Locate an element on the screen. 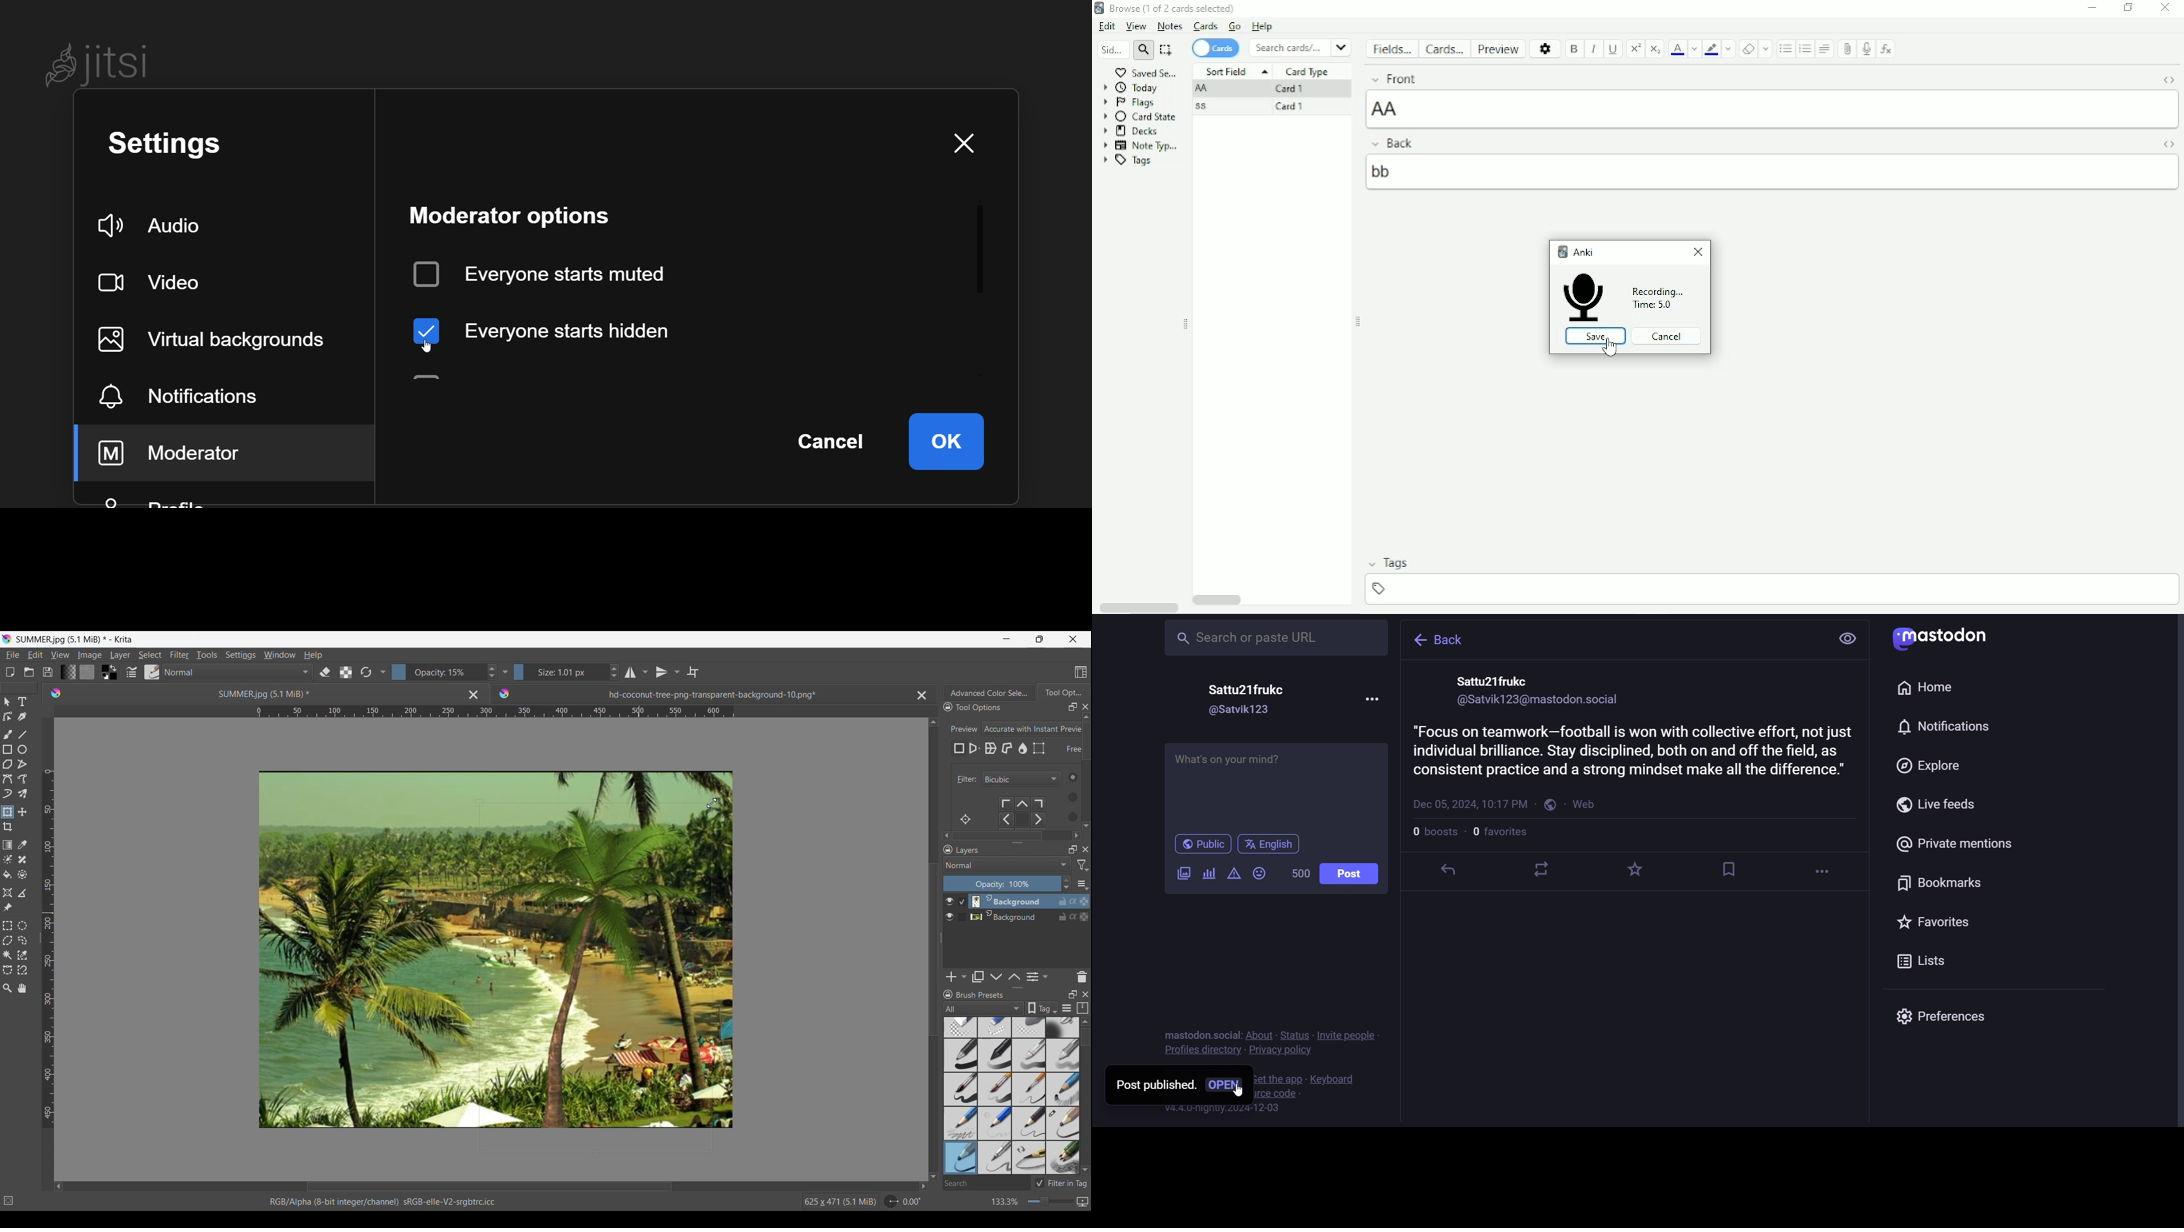 The image size is (2184, 1232). Selected layer is located at coordinates (1006, 901).